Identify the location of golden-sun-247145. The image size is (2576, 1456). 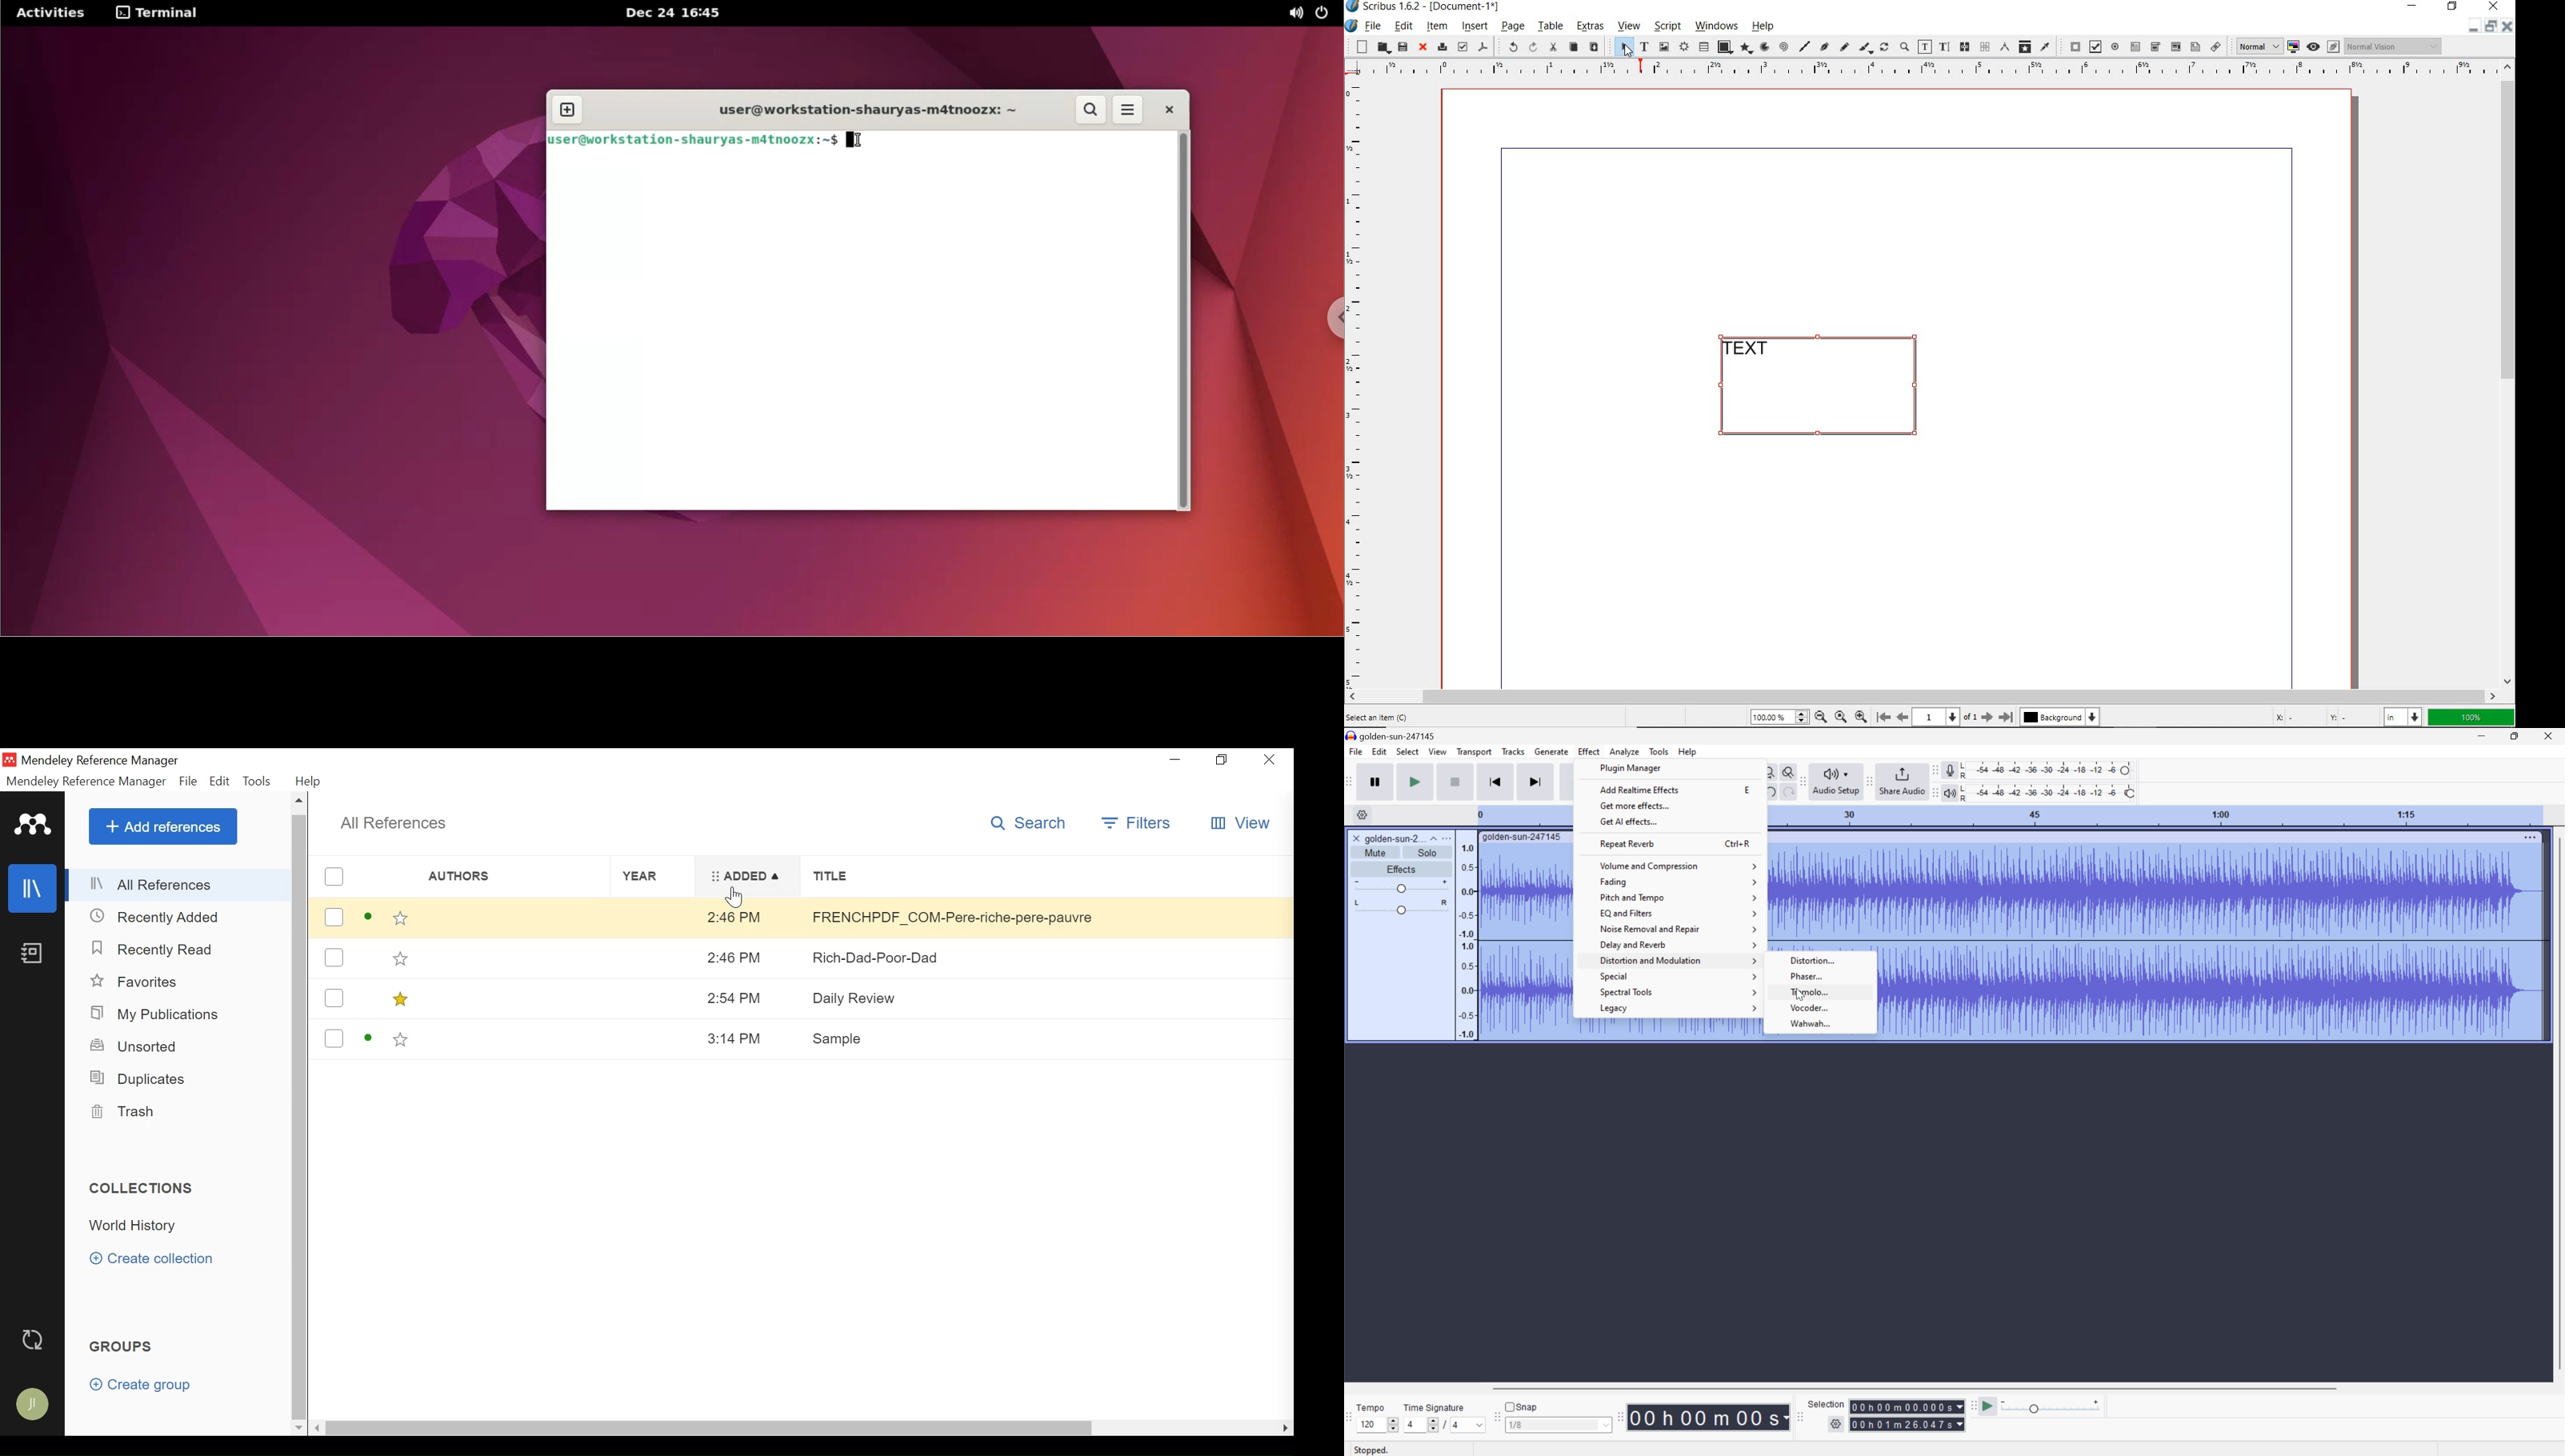
(1393, 735).